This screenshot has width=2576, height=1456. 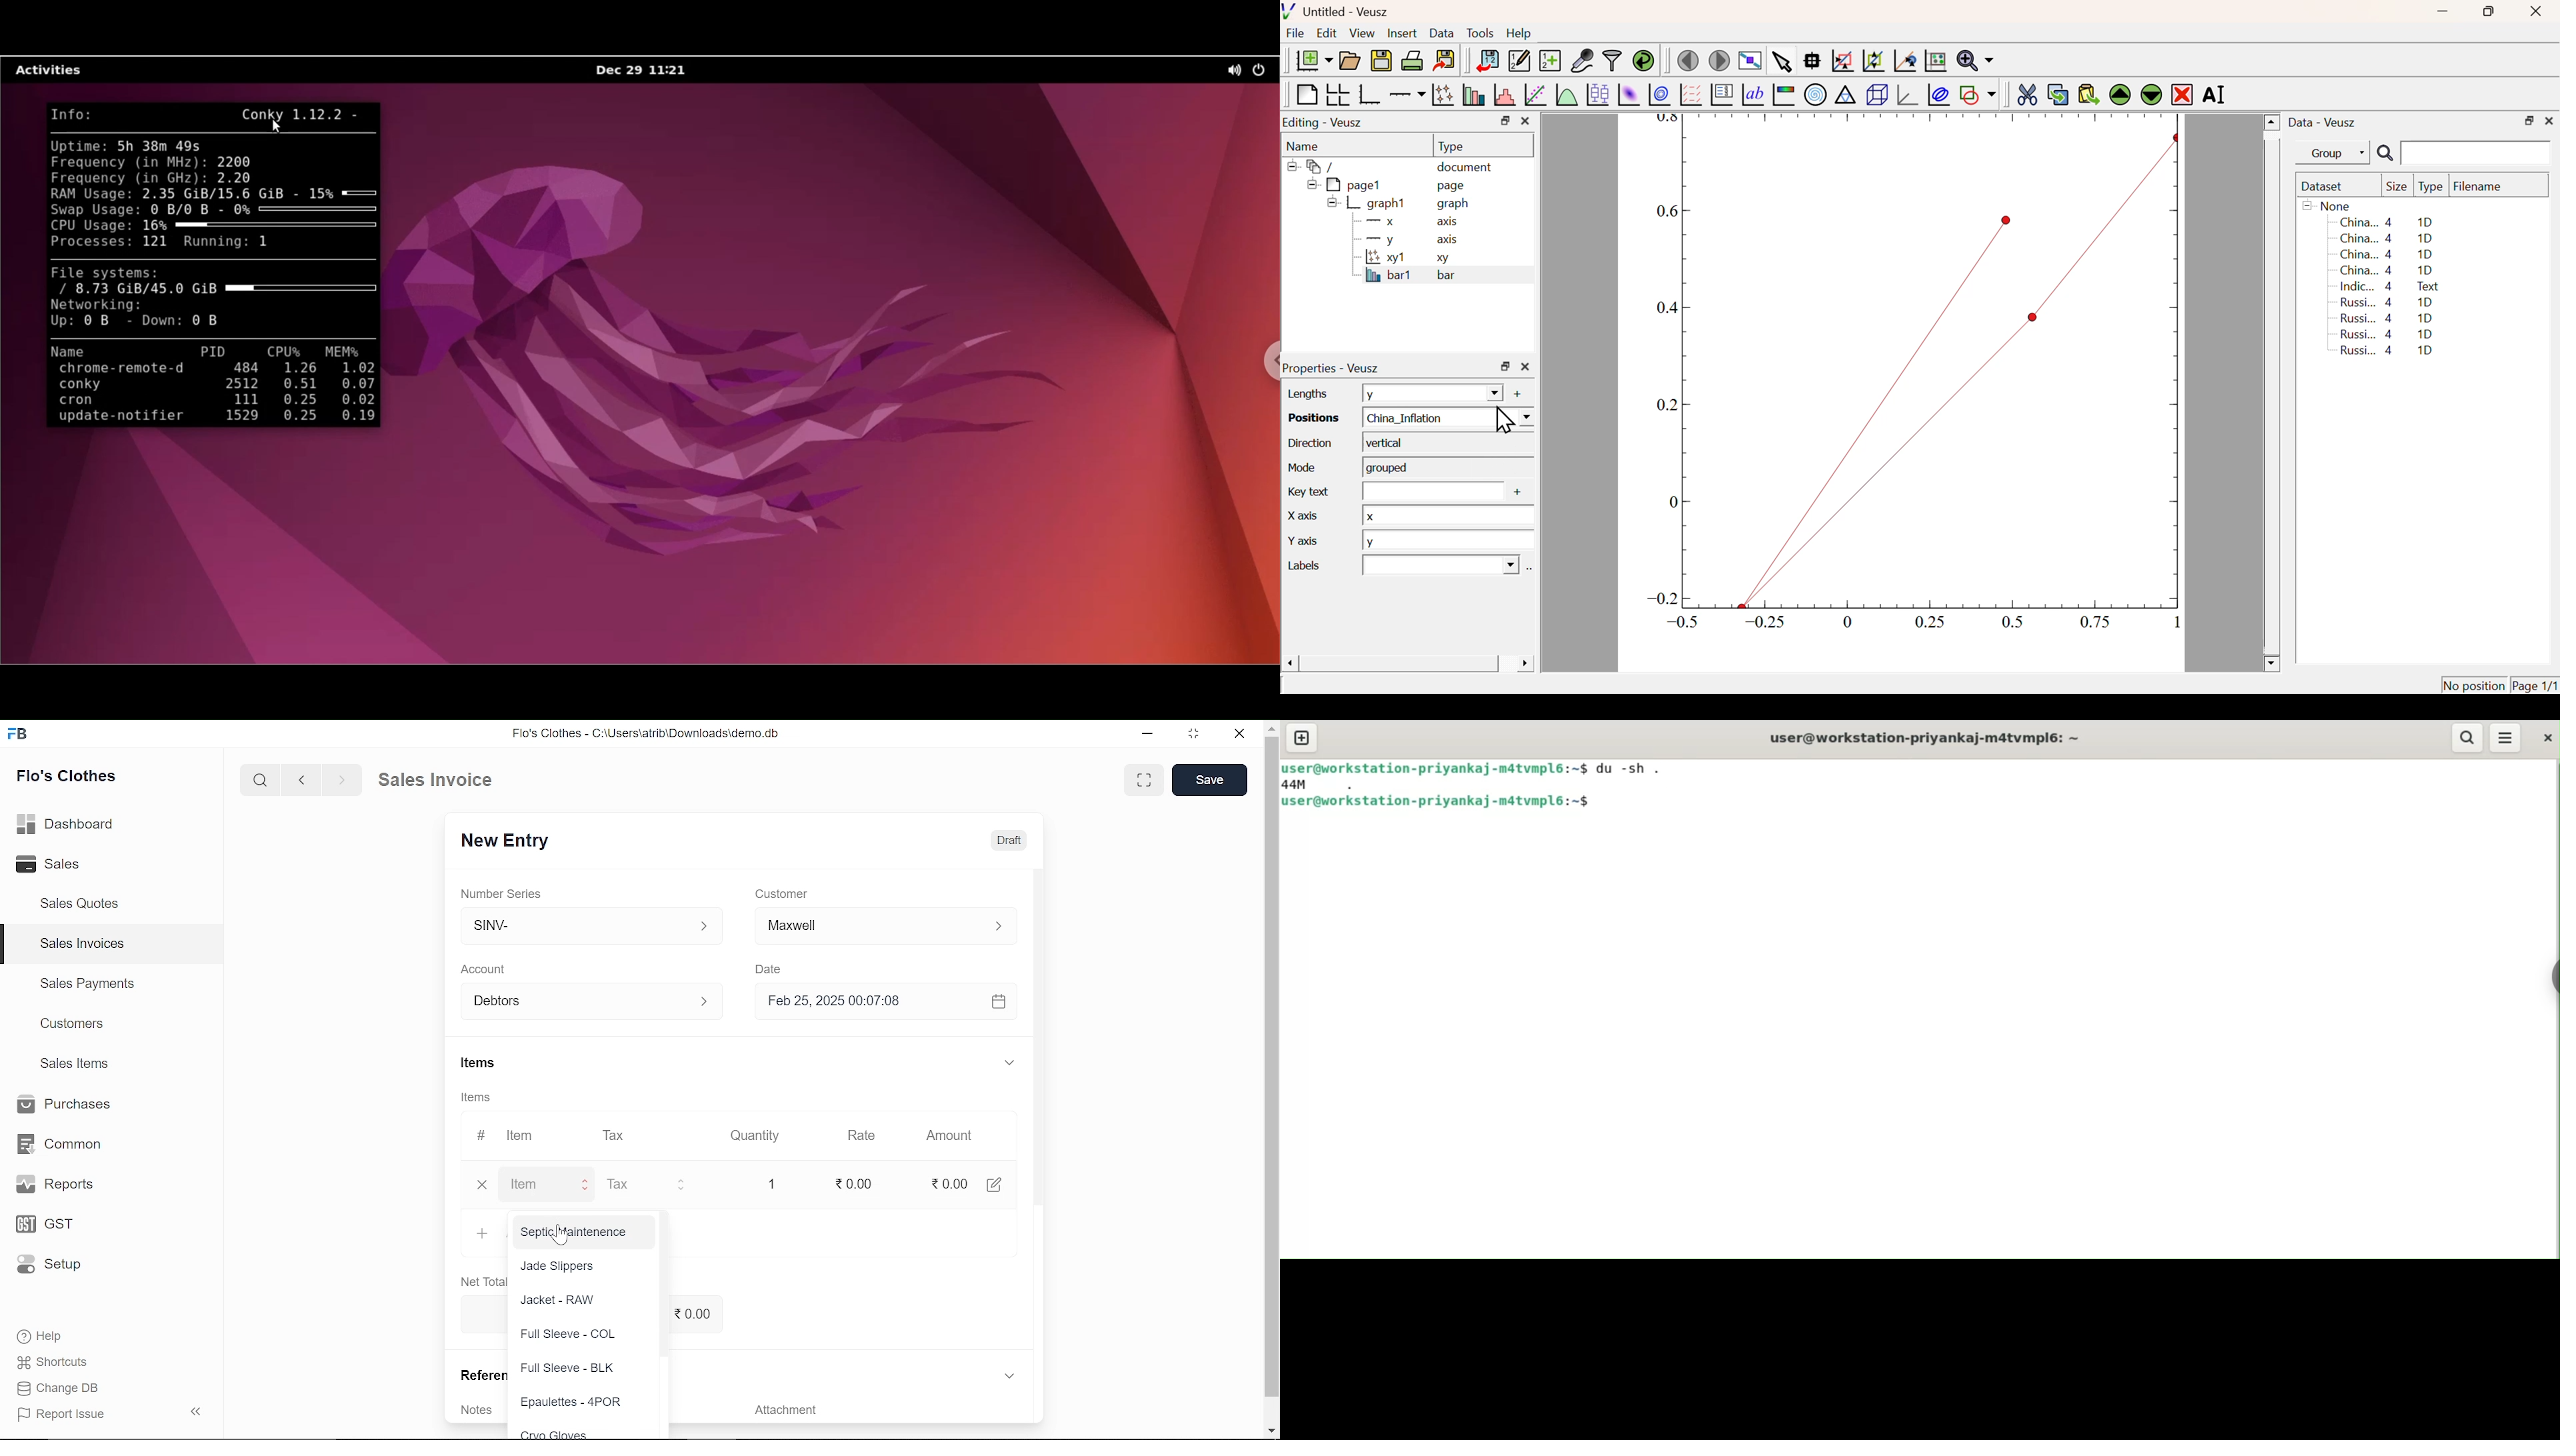 I want to click on open calender, so click(x=1006, y=1002).